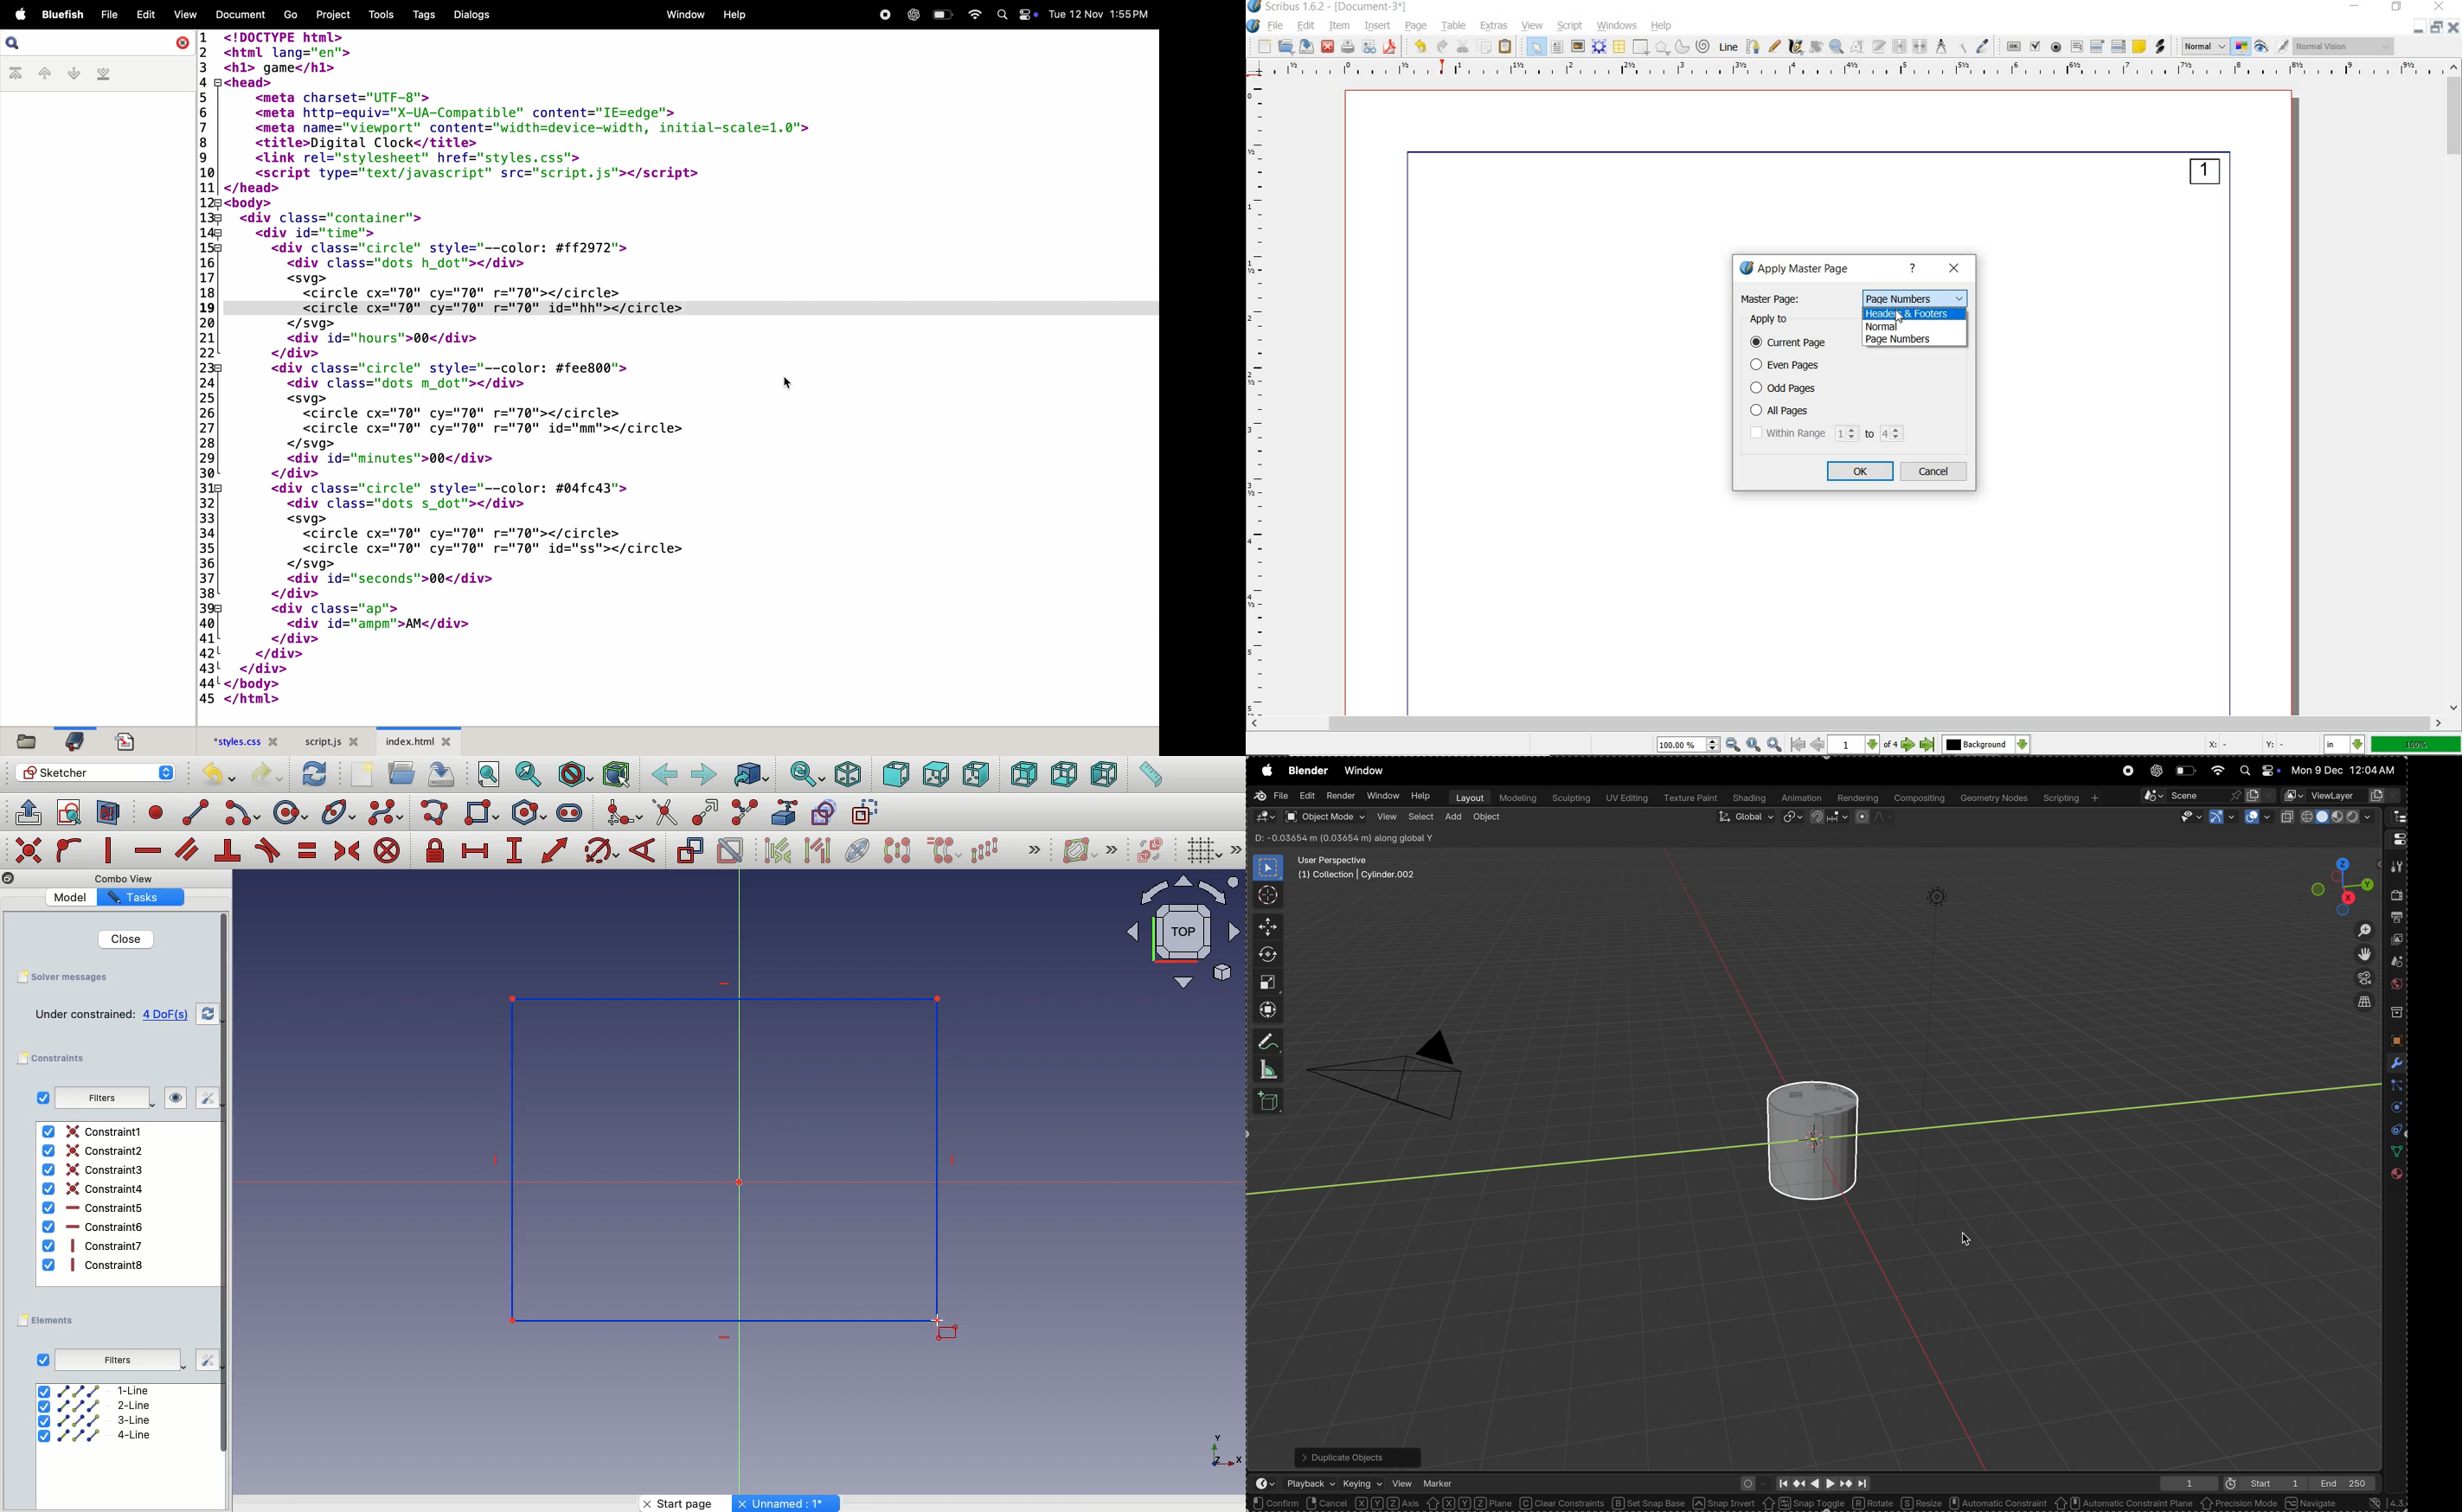 Image resolution: width=2464 pixels, height=1512 pixels. What do you see at coordinates (2455, 27) in the screenshot?
I see `close` at bounding box center [2455, 27].